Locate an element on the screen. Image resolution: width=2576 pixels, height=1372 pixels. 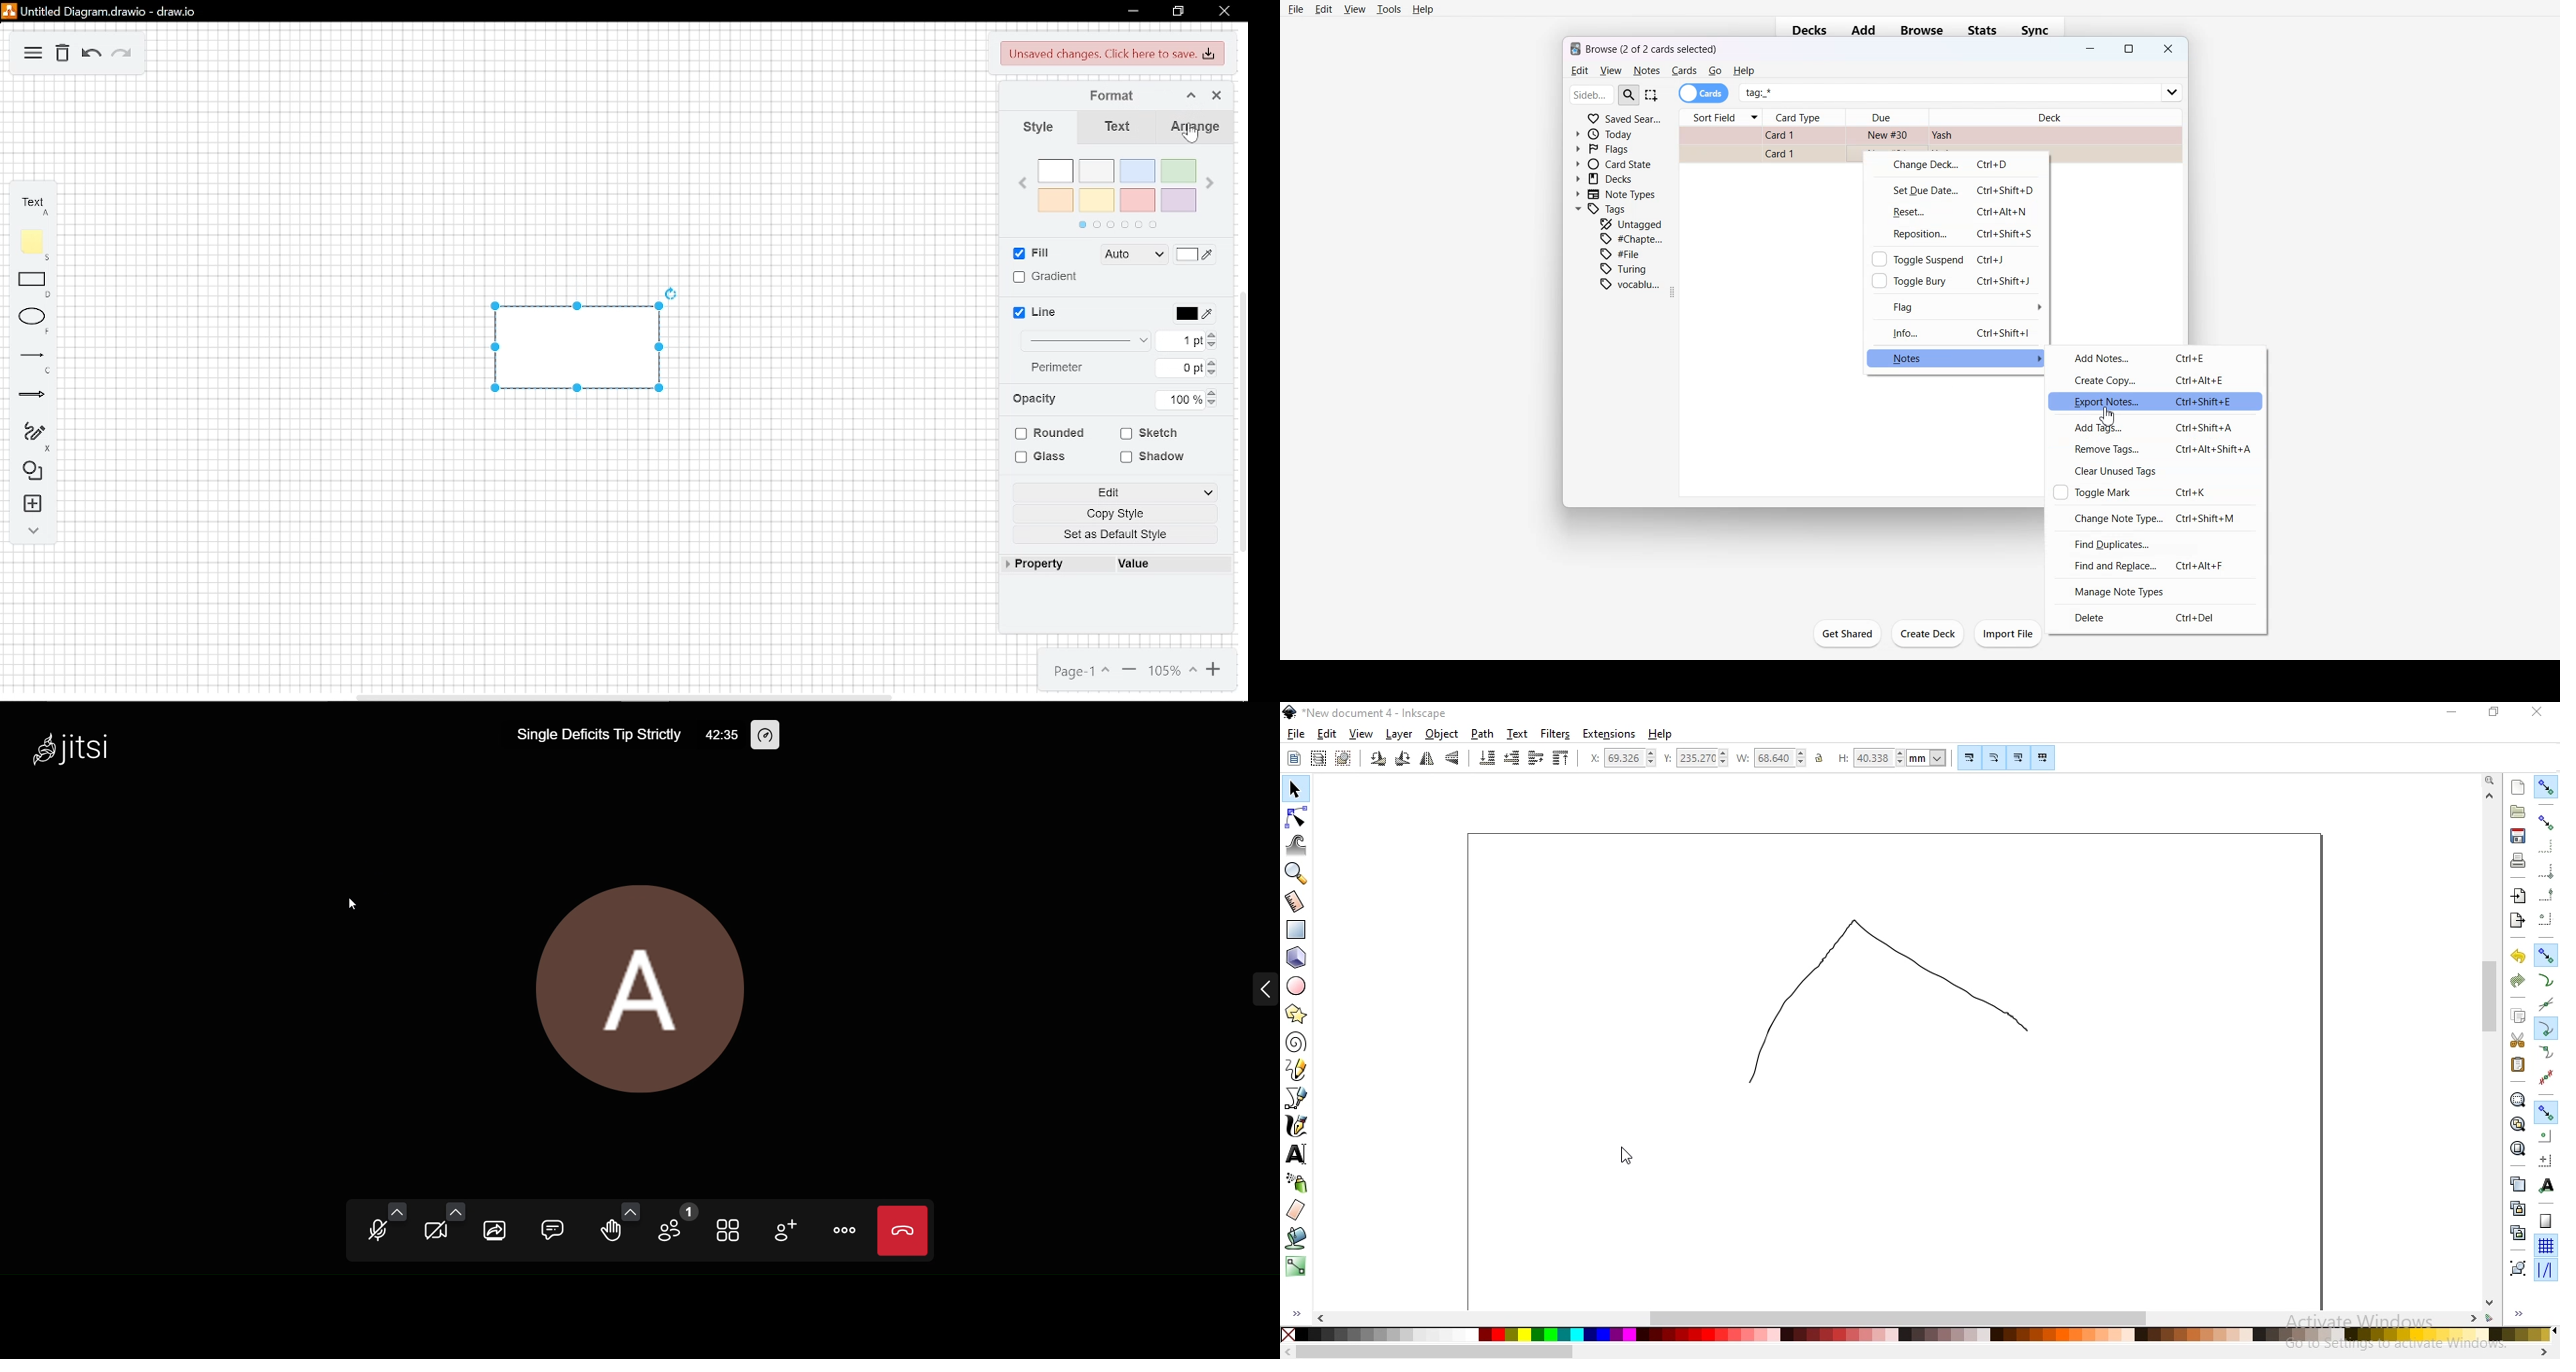
delete is located at coordinates (63, 57).